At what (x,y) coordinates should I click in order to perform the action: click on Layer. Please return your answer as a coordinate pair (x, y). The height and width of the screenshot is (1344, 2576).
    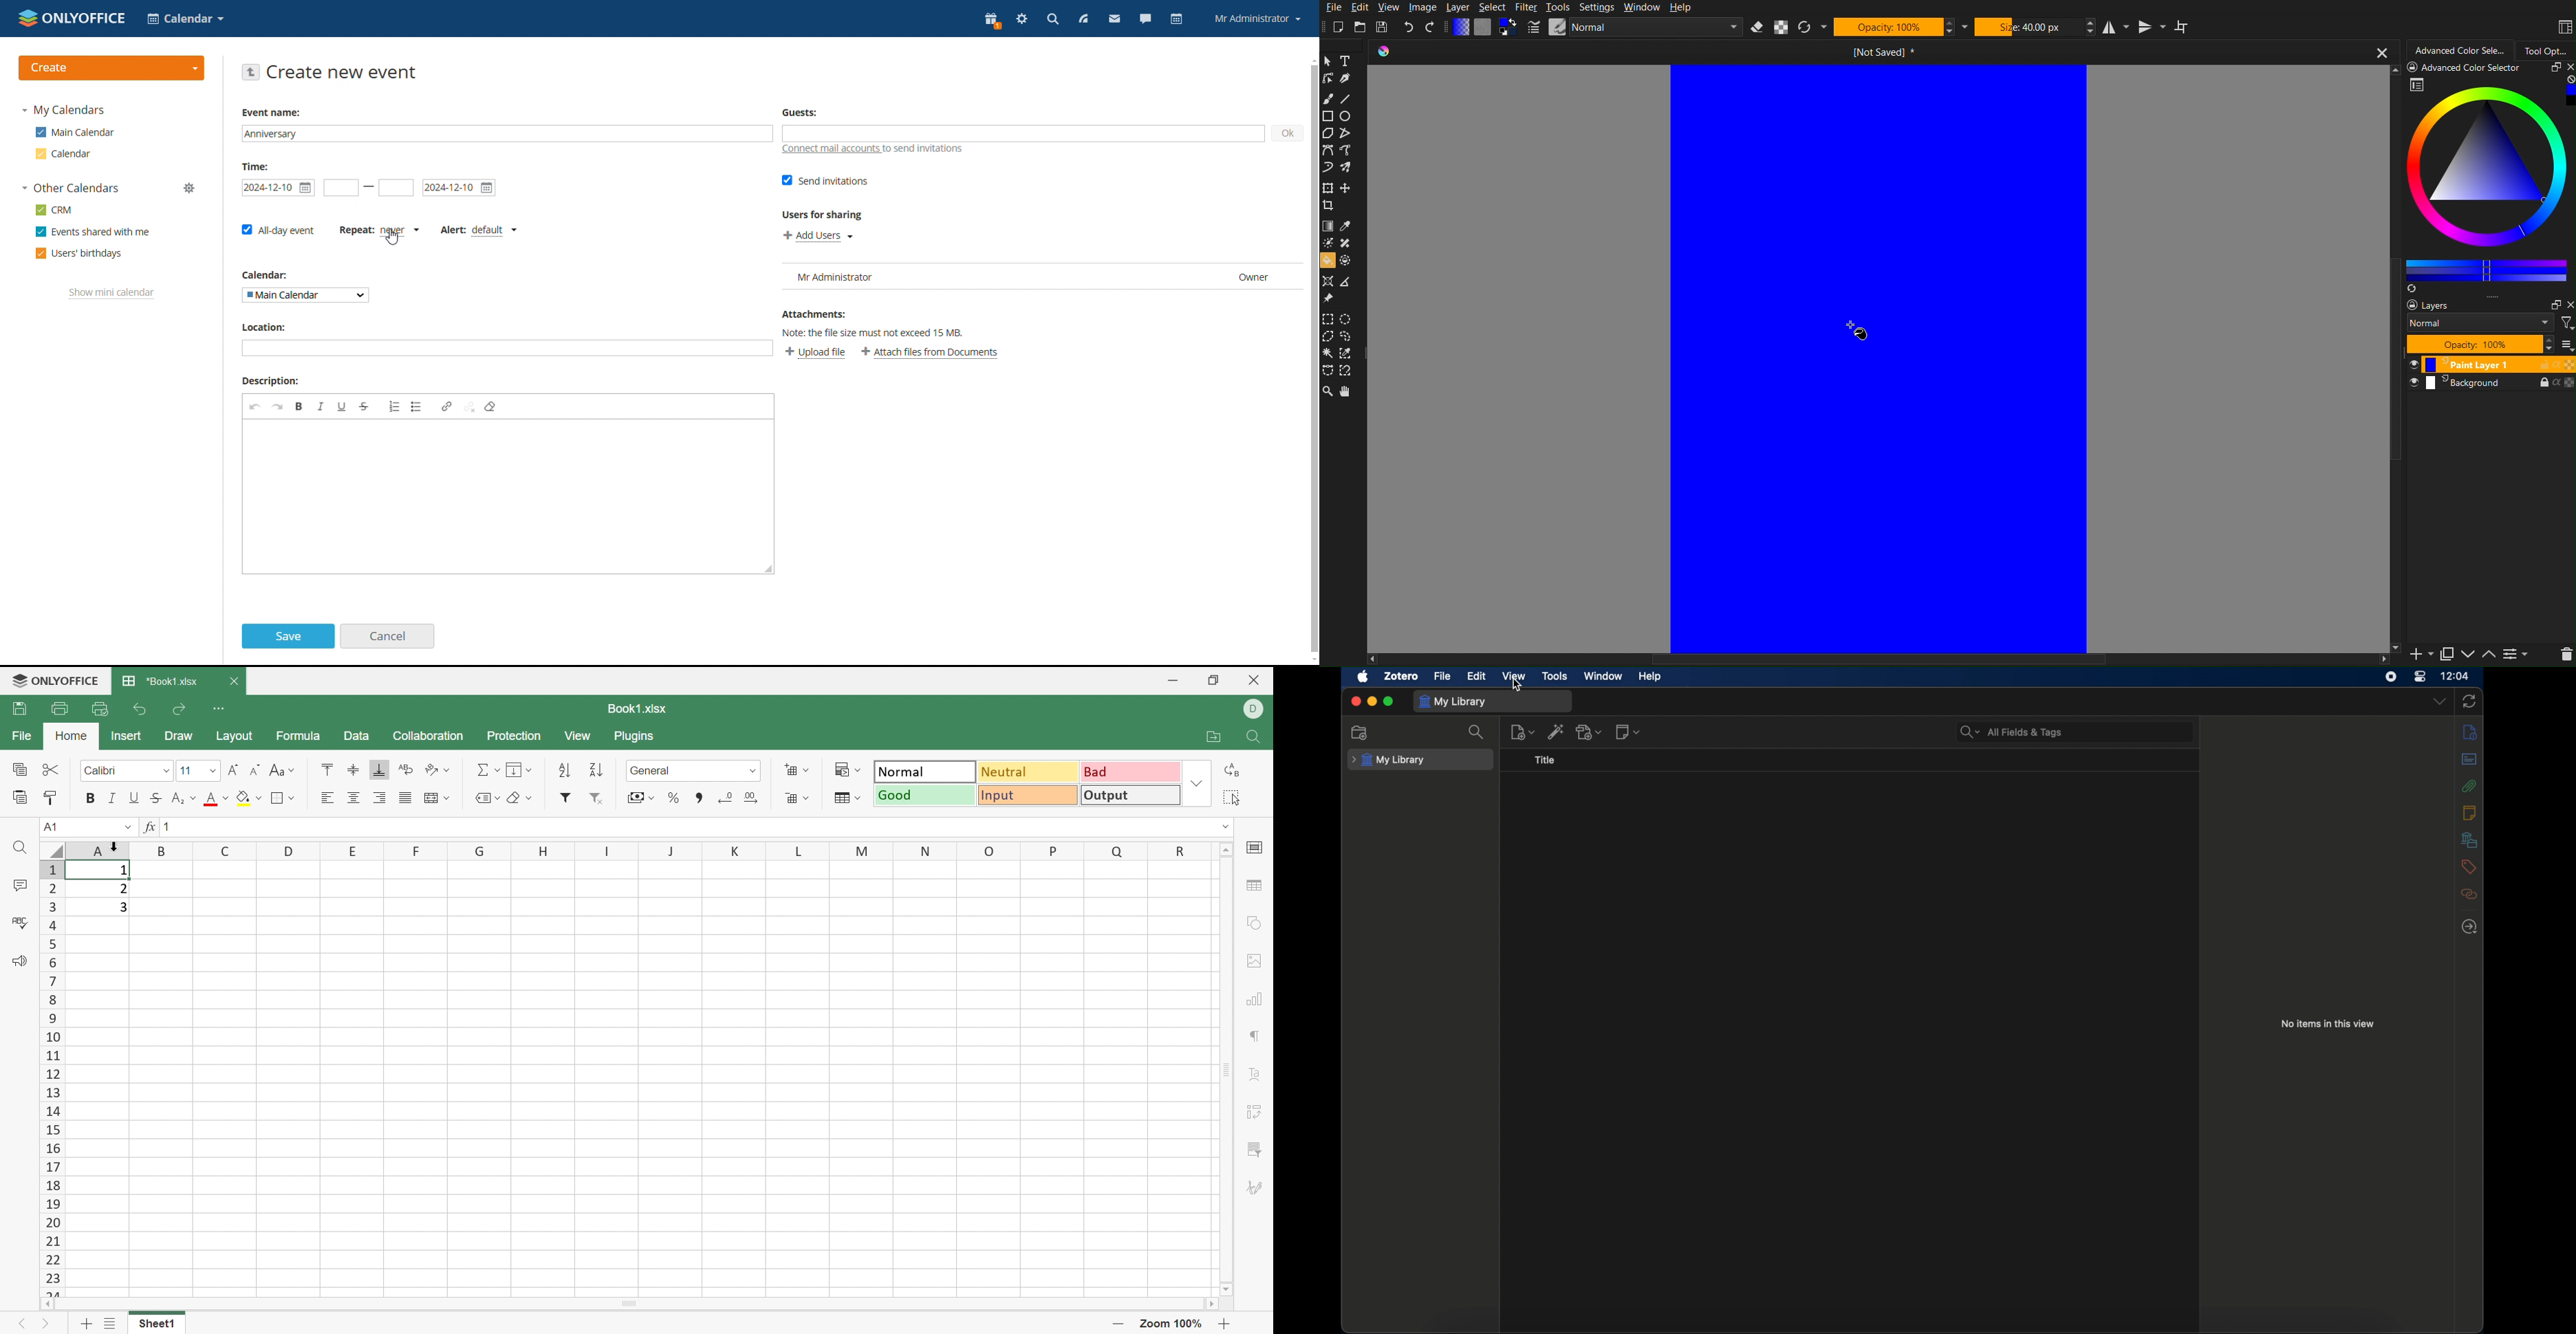
    Looking at the image, I should click on (1458, 8).